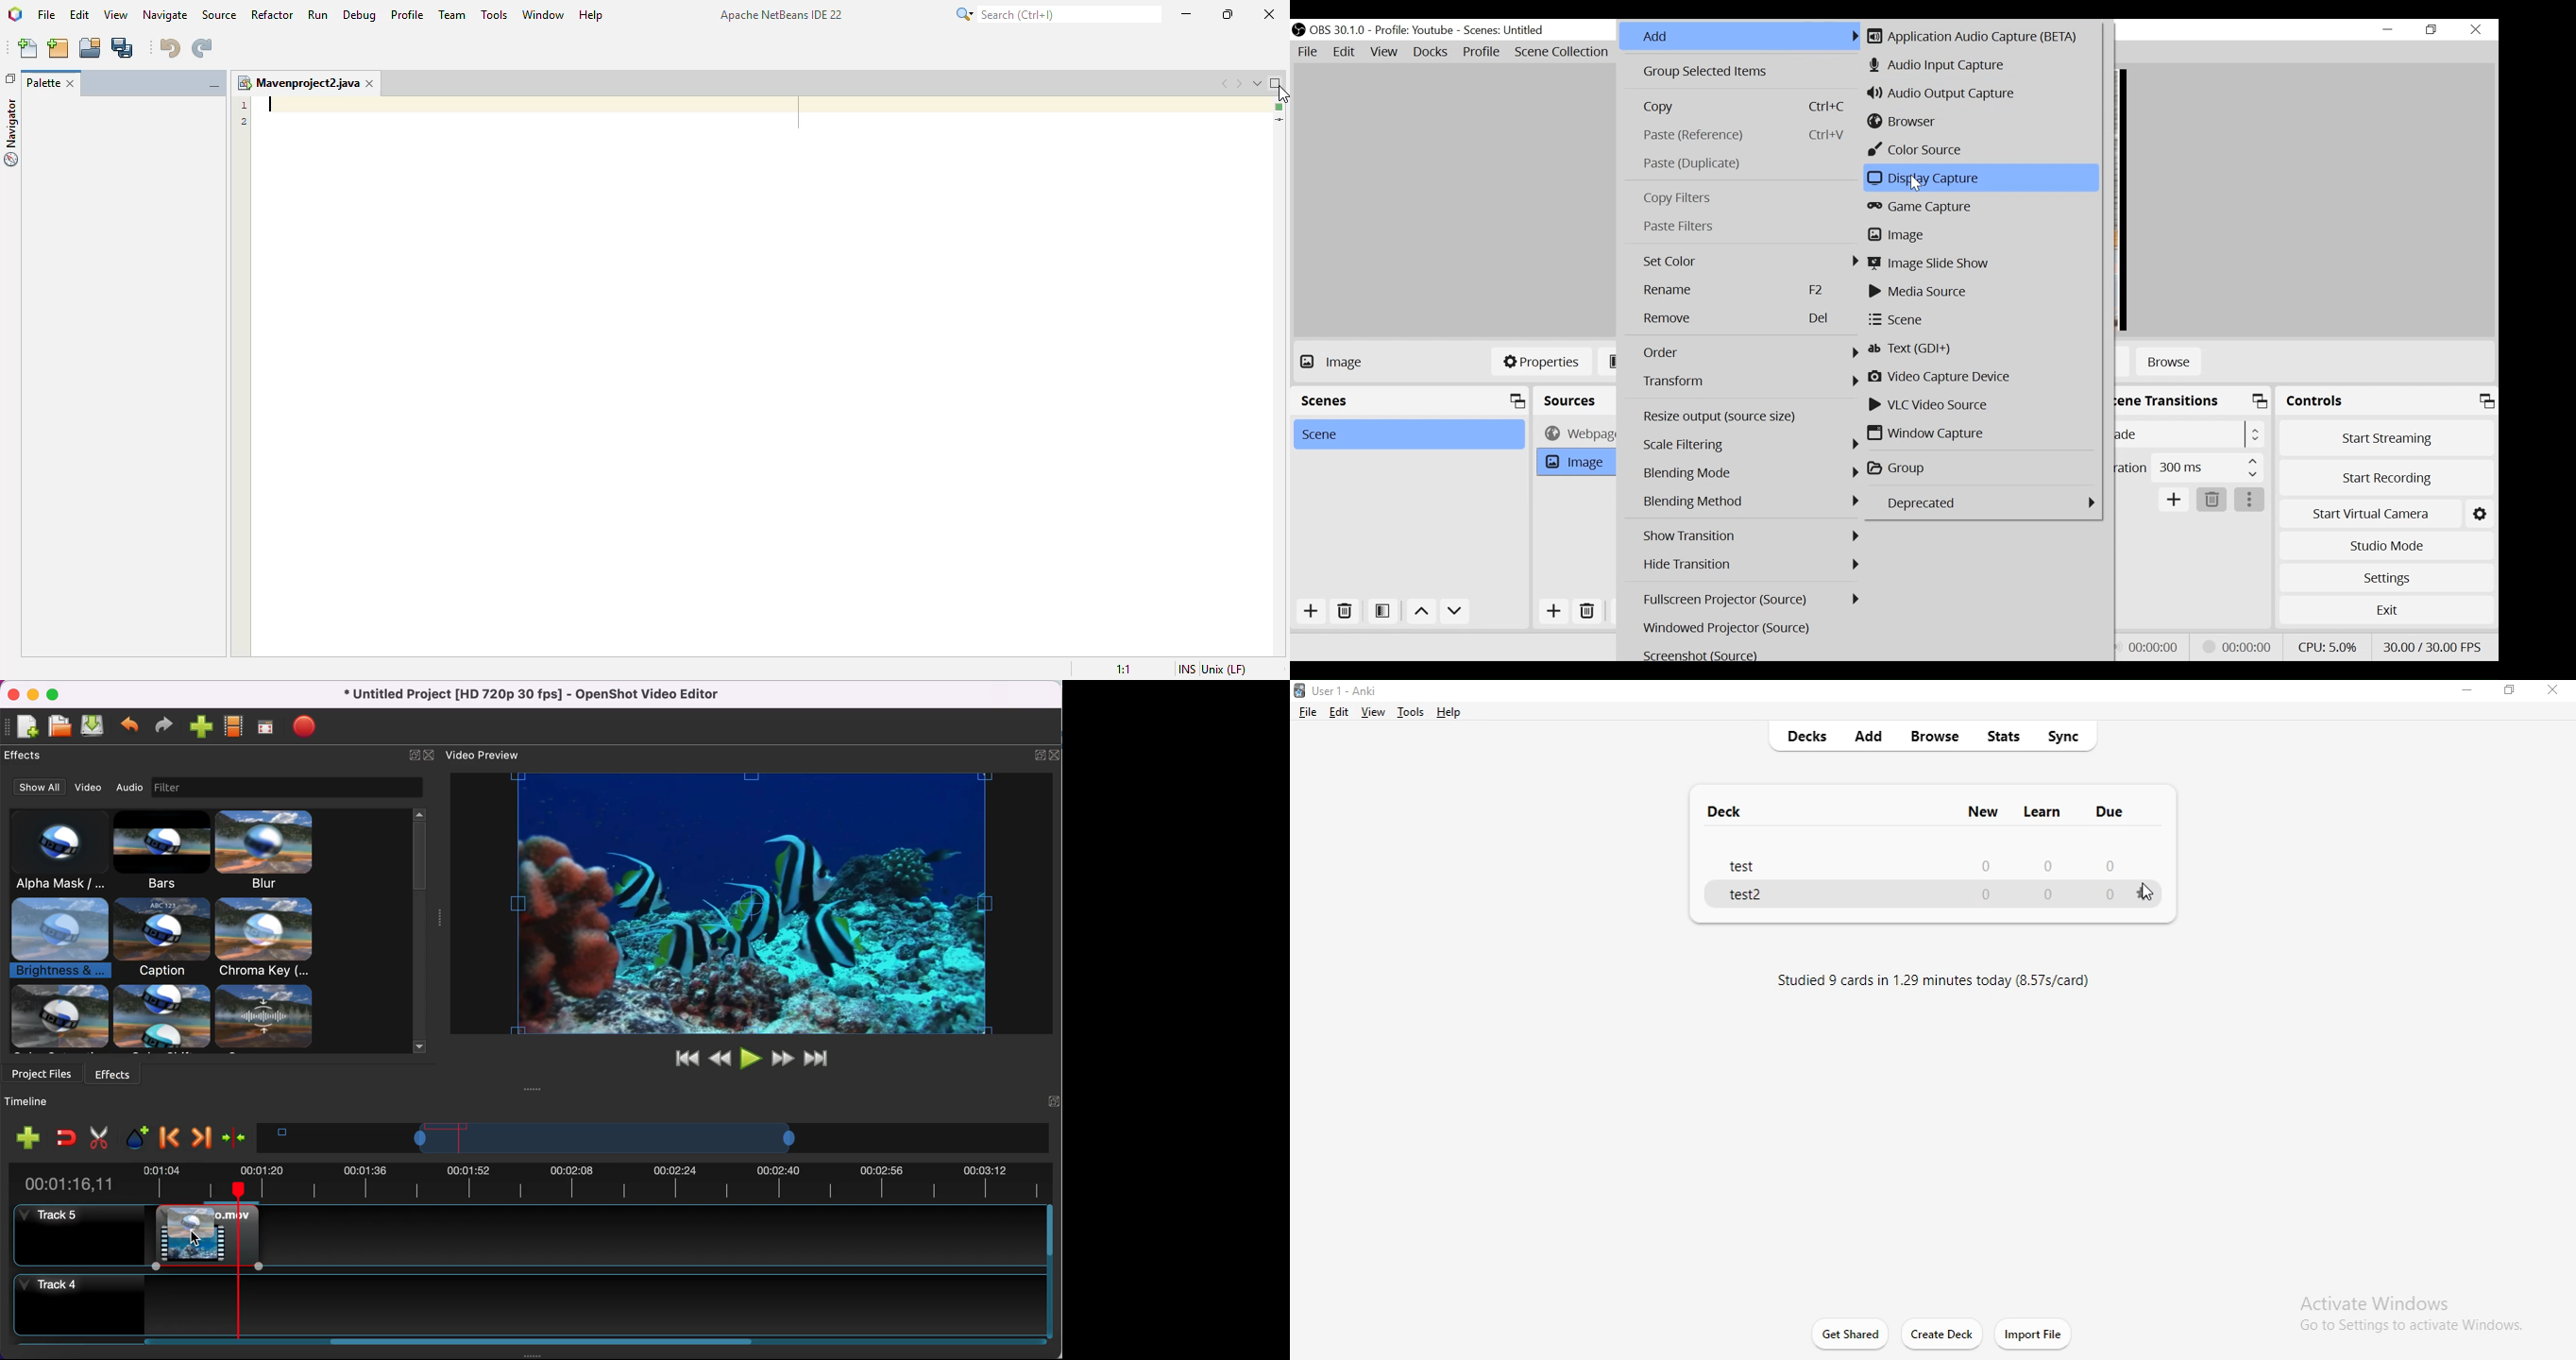 This screenshot has height=1372, width=2576. I want to click on Browse, so click(2169, 363).